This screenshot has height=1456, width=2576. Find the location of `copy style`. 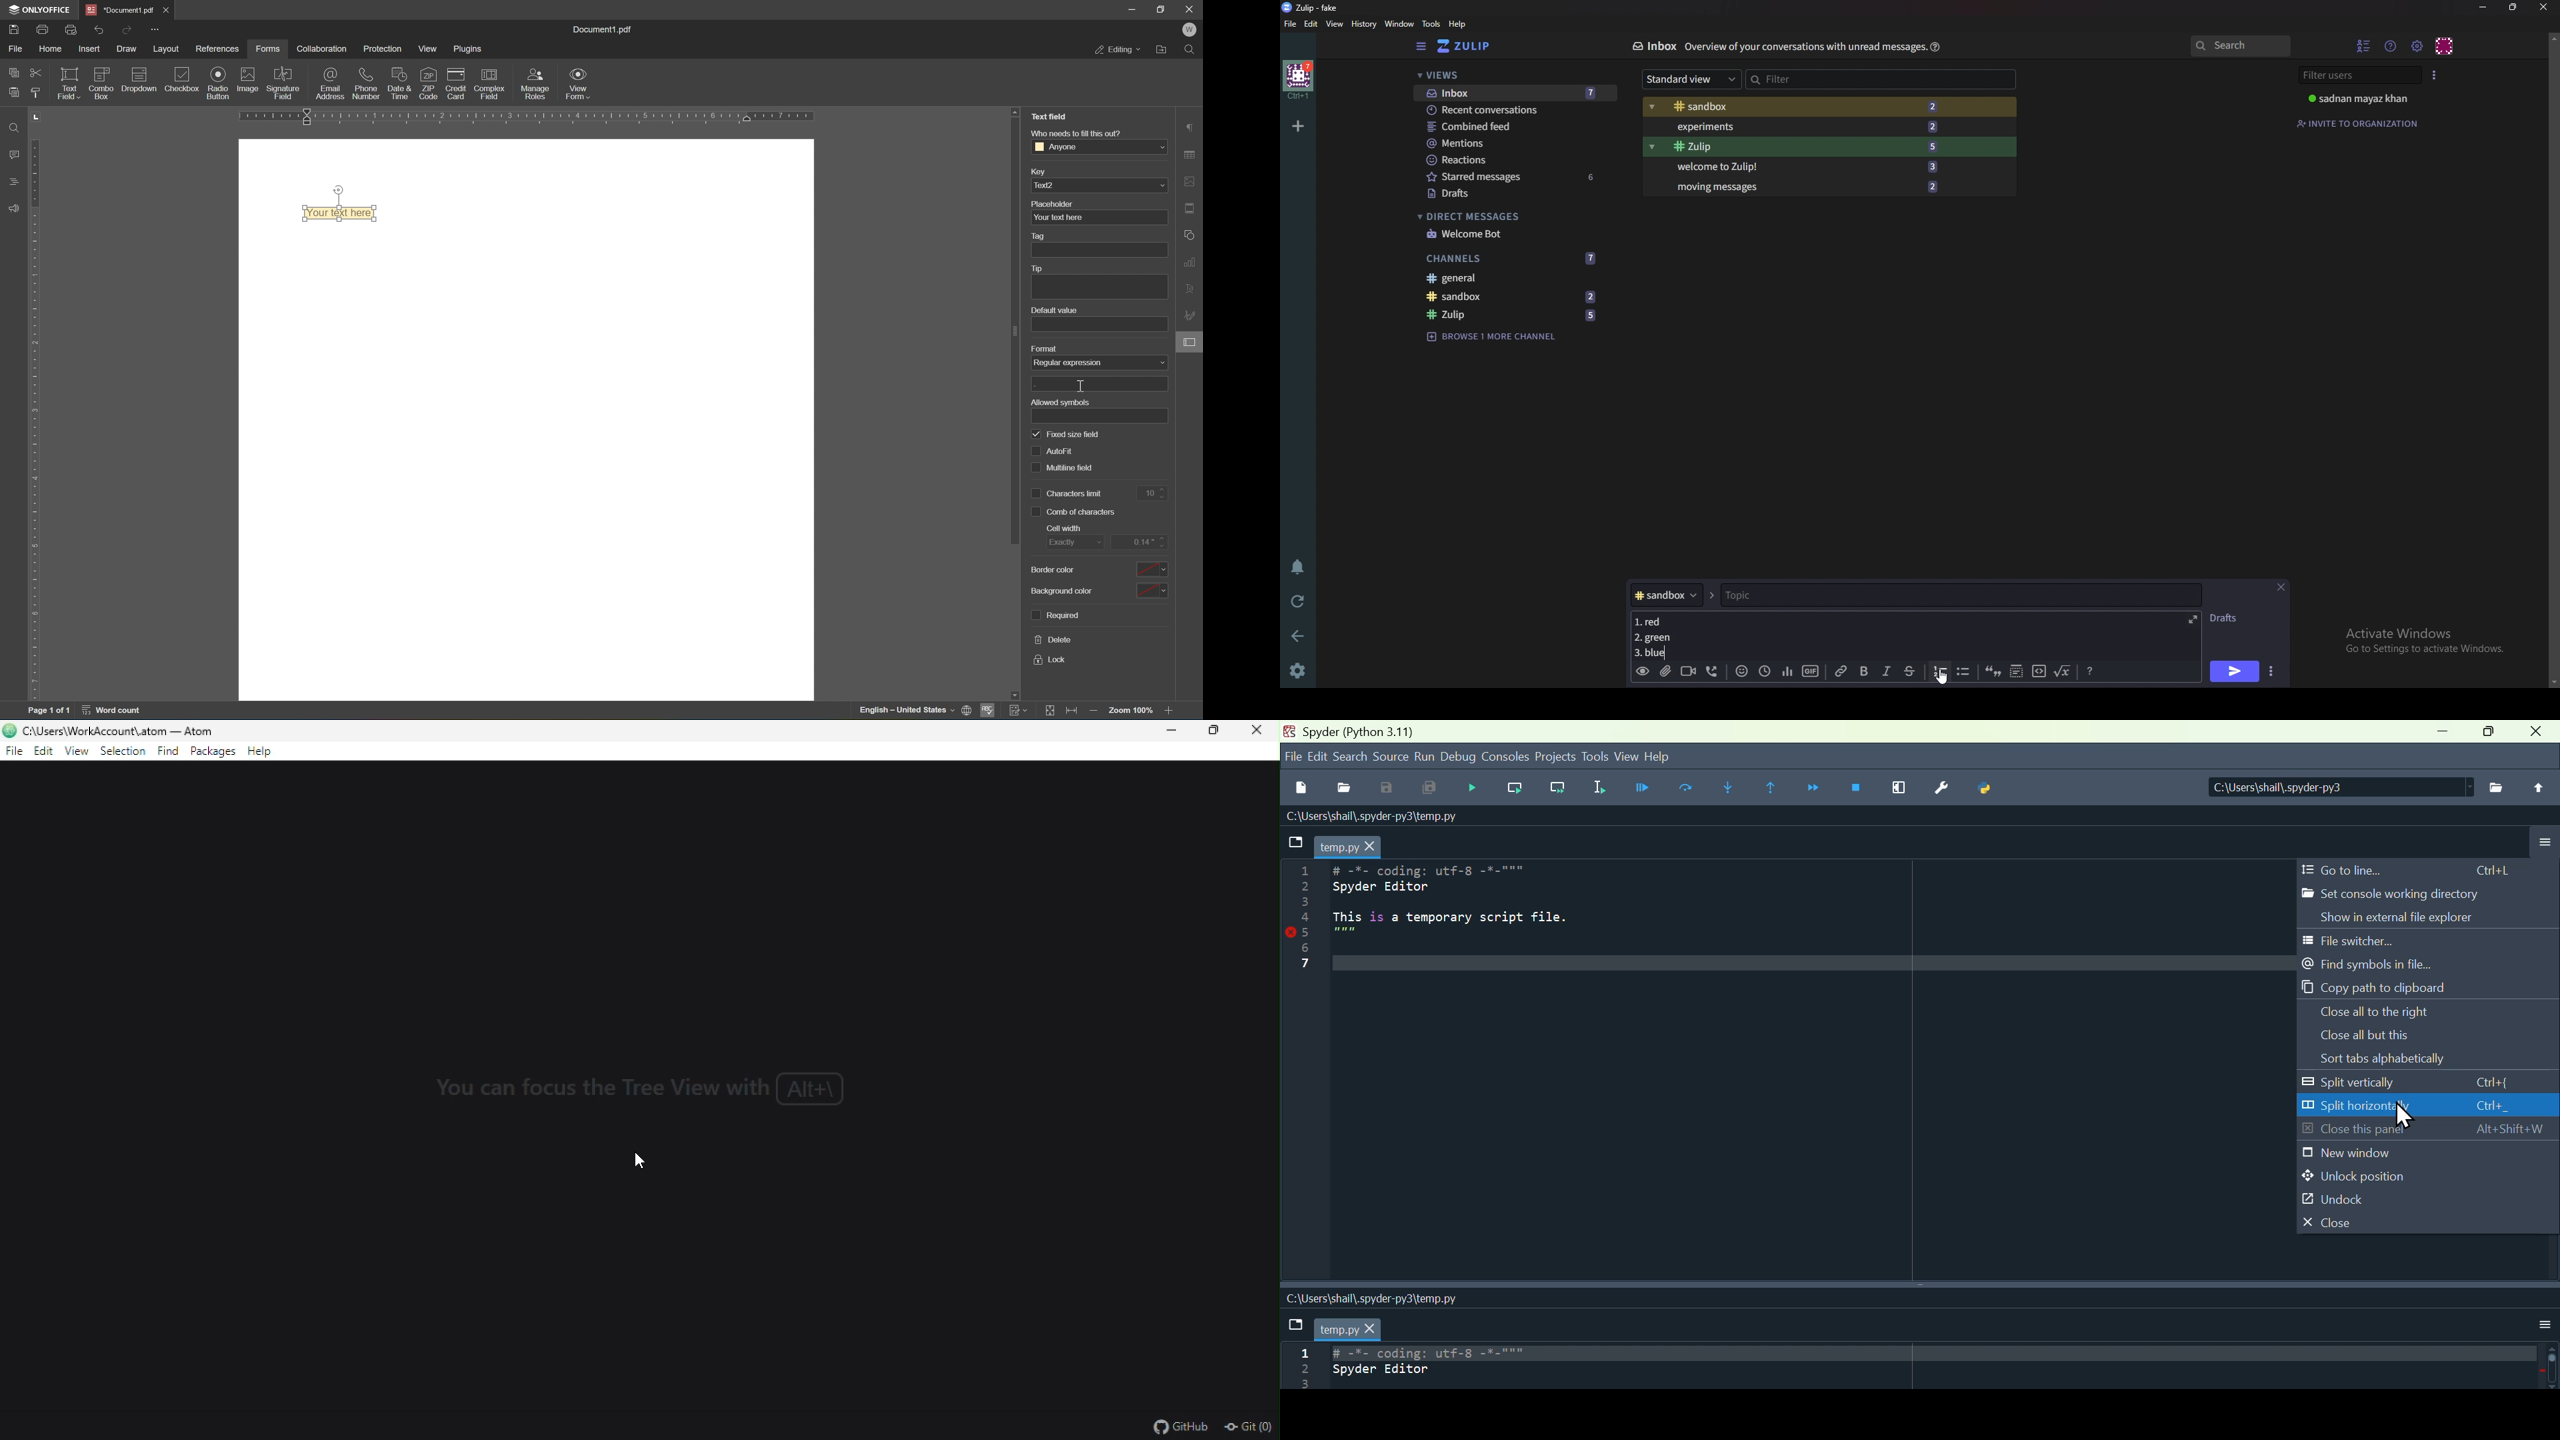

copy style is located at coordinates (35, 95).